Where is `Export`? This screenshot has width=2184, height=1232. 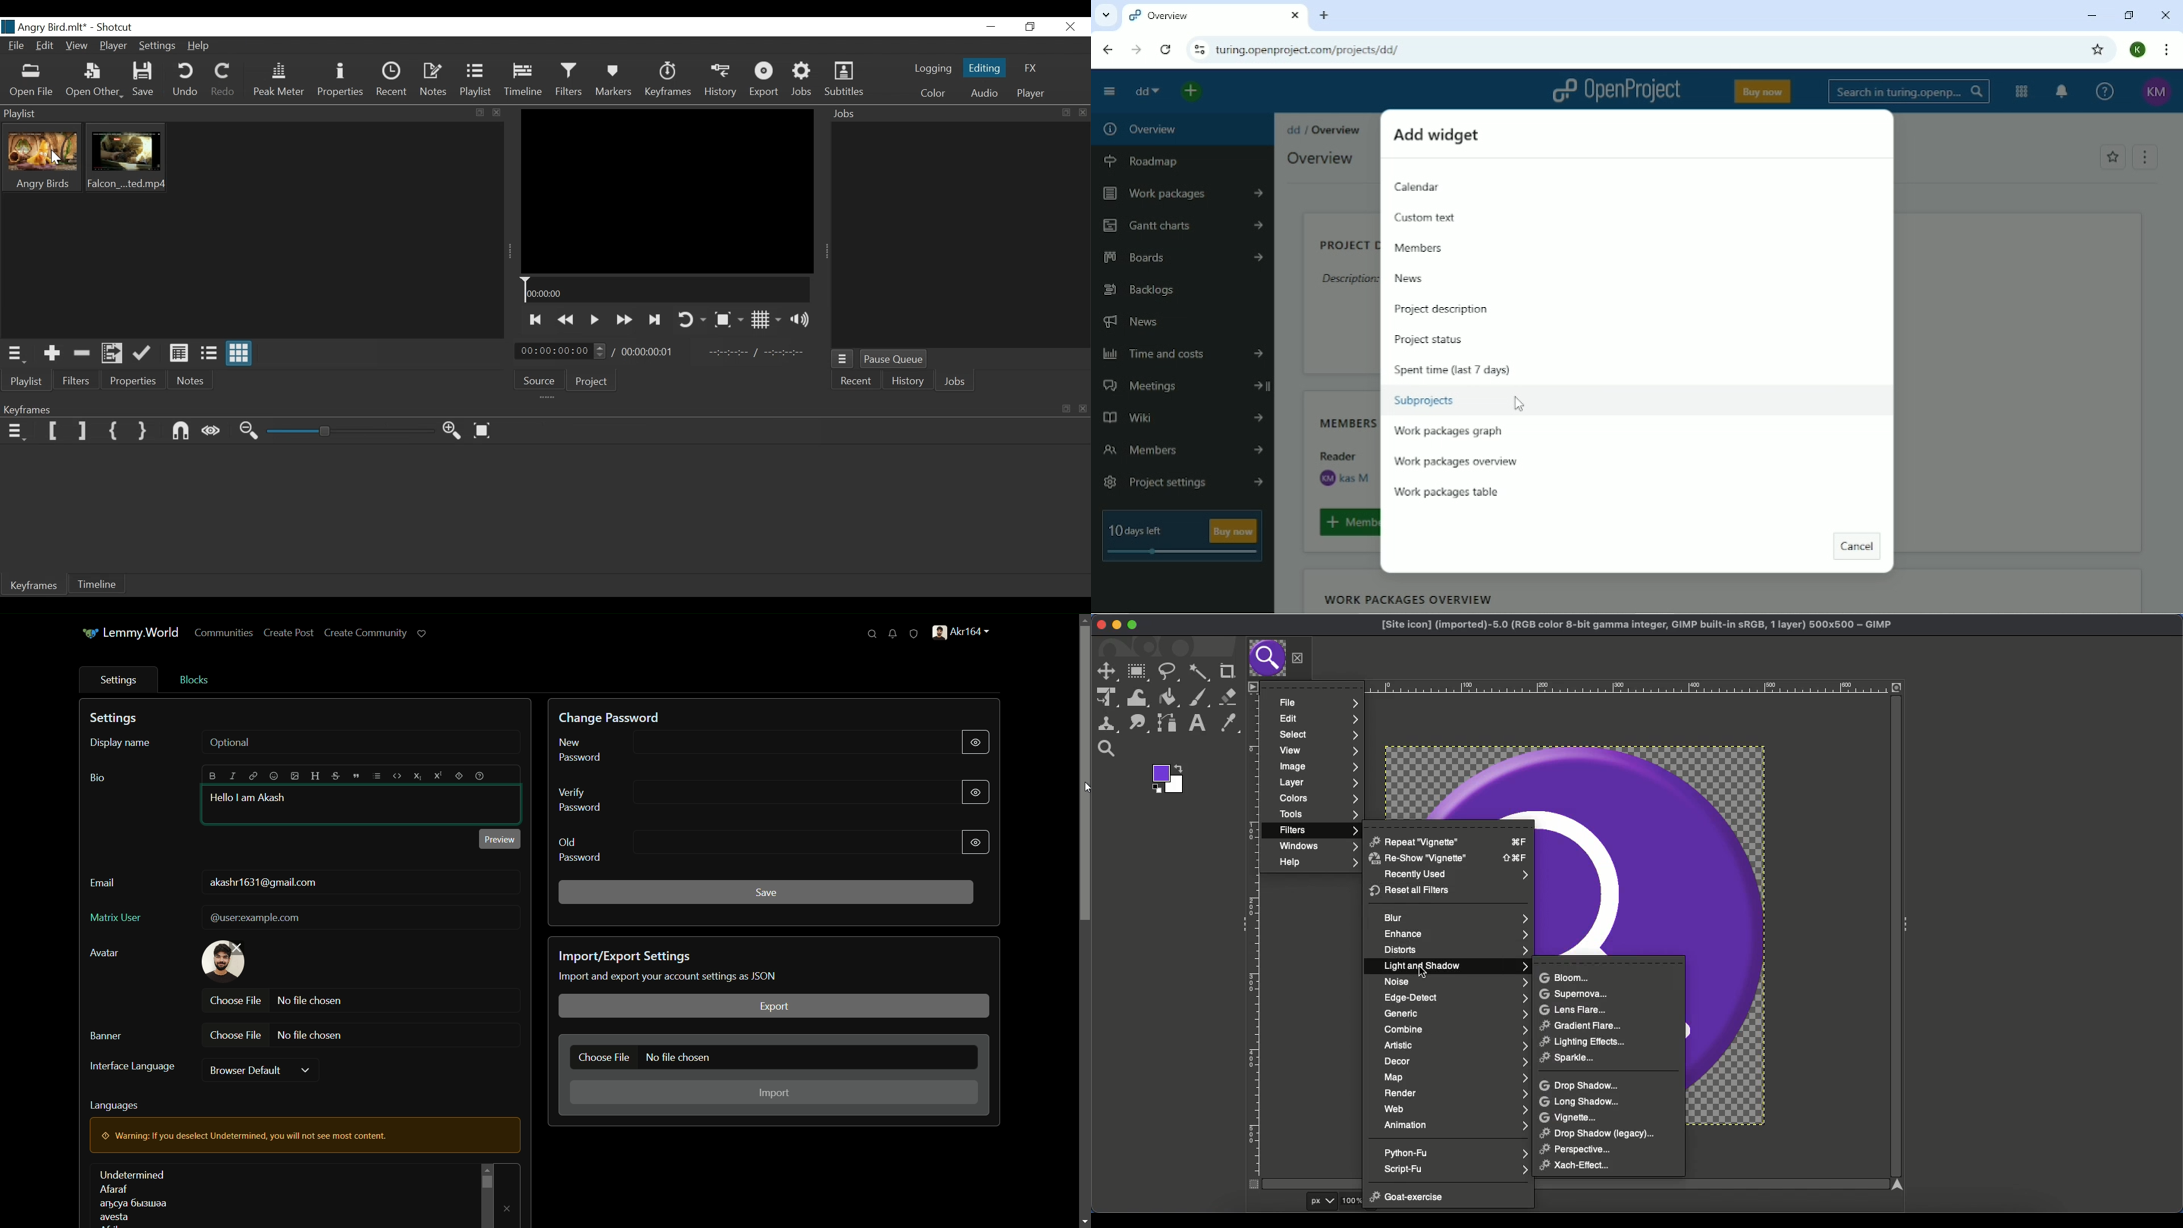 Export is located at coordinates (767, 81).